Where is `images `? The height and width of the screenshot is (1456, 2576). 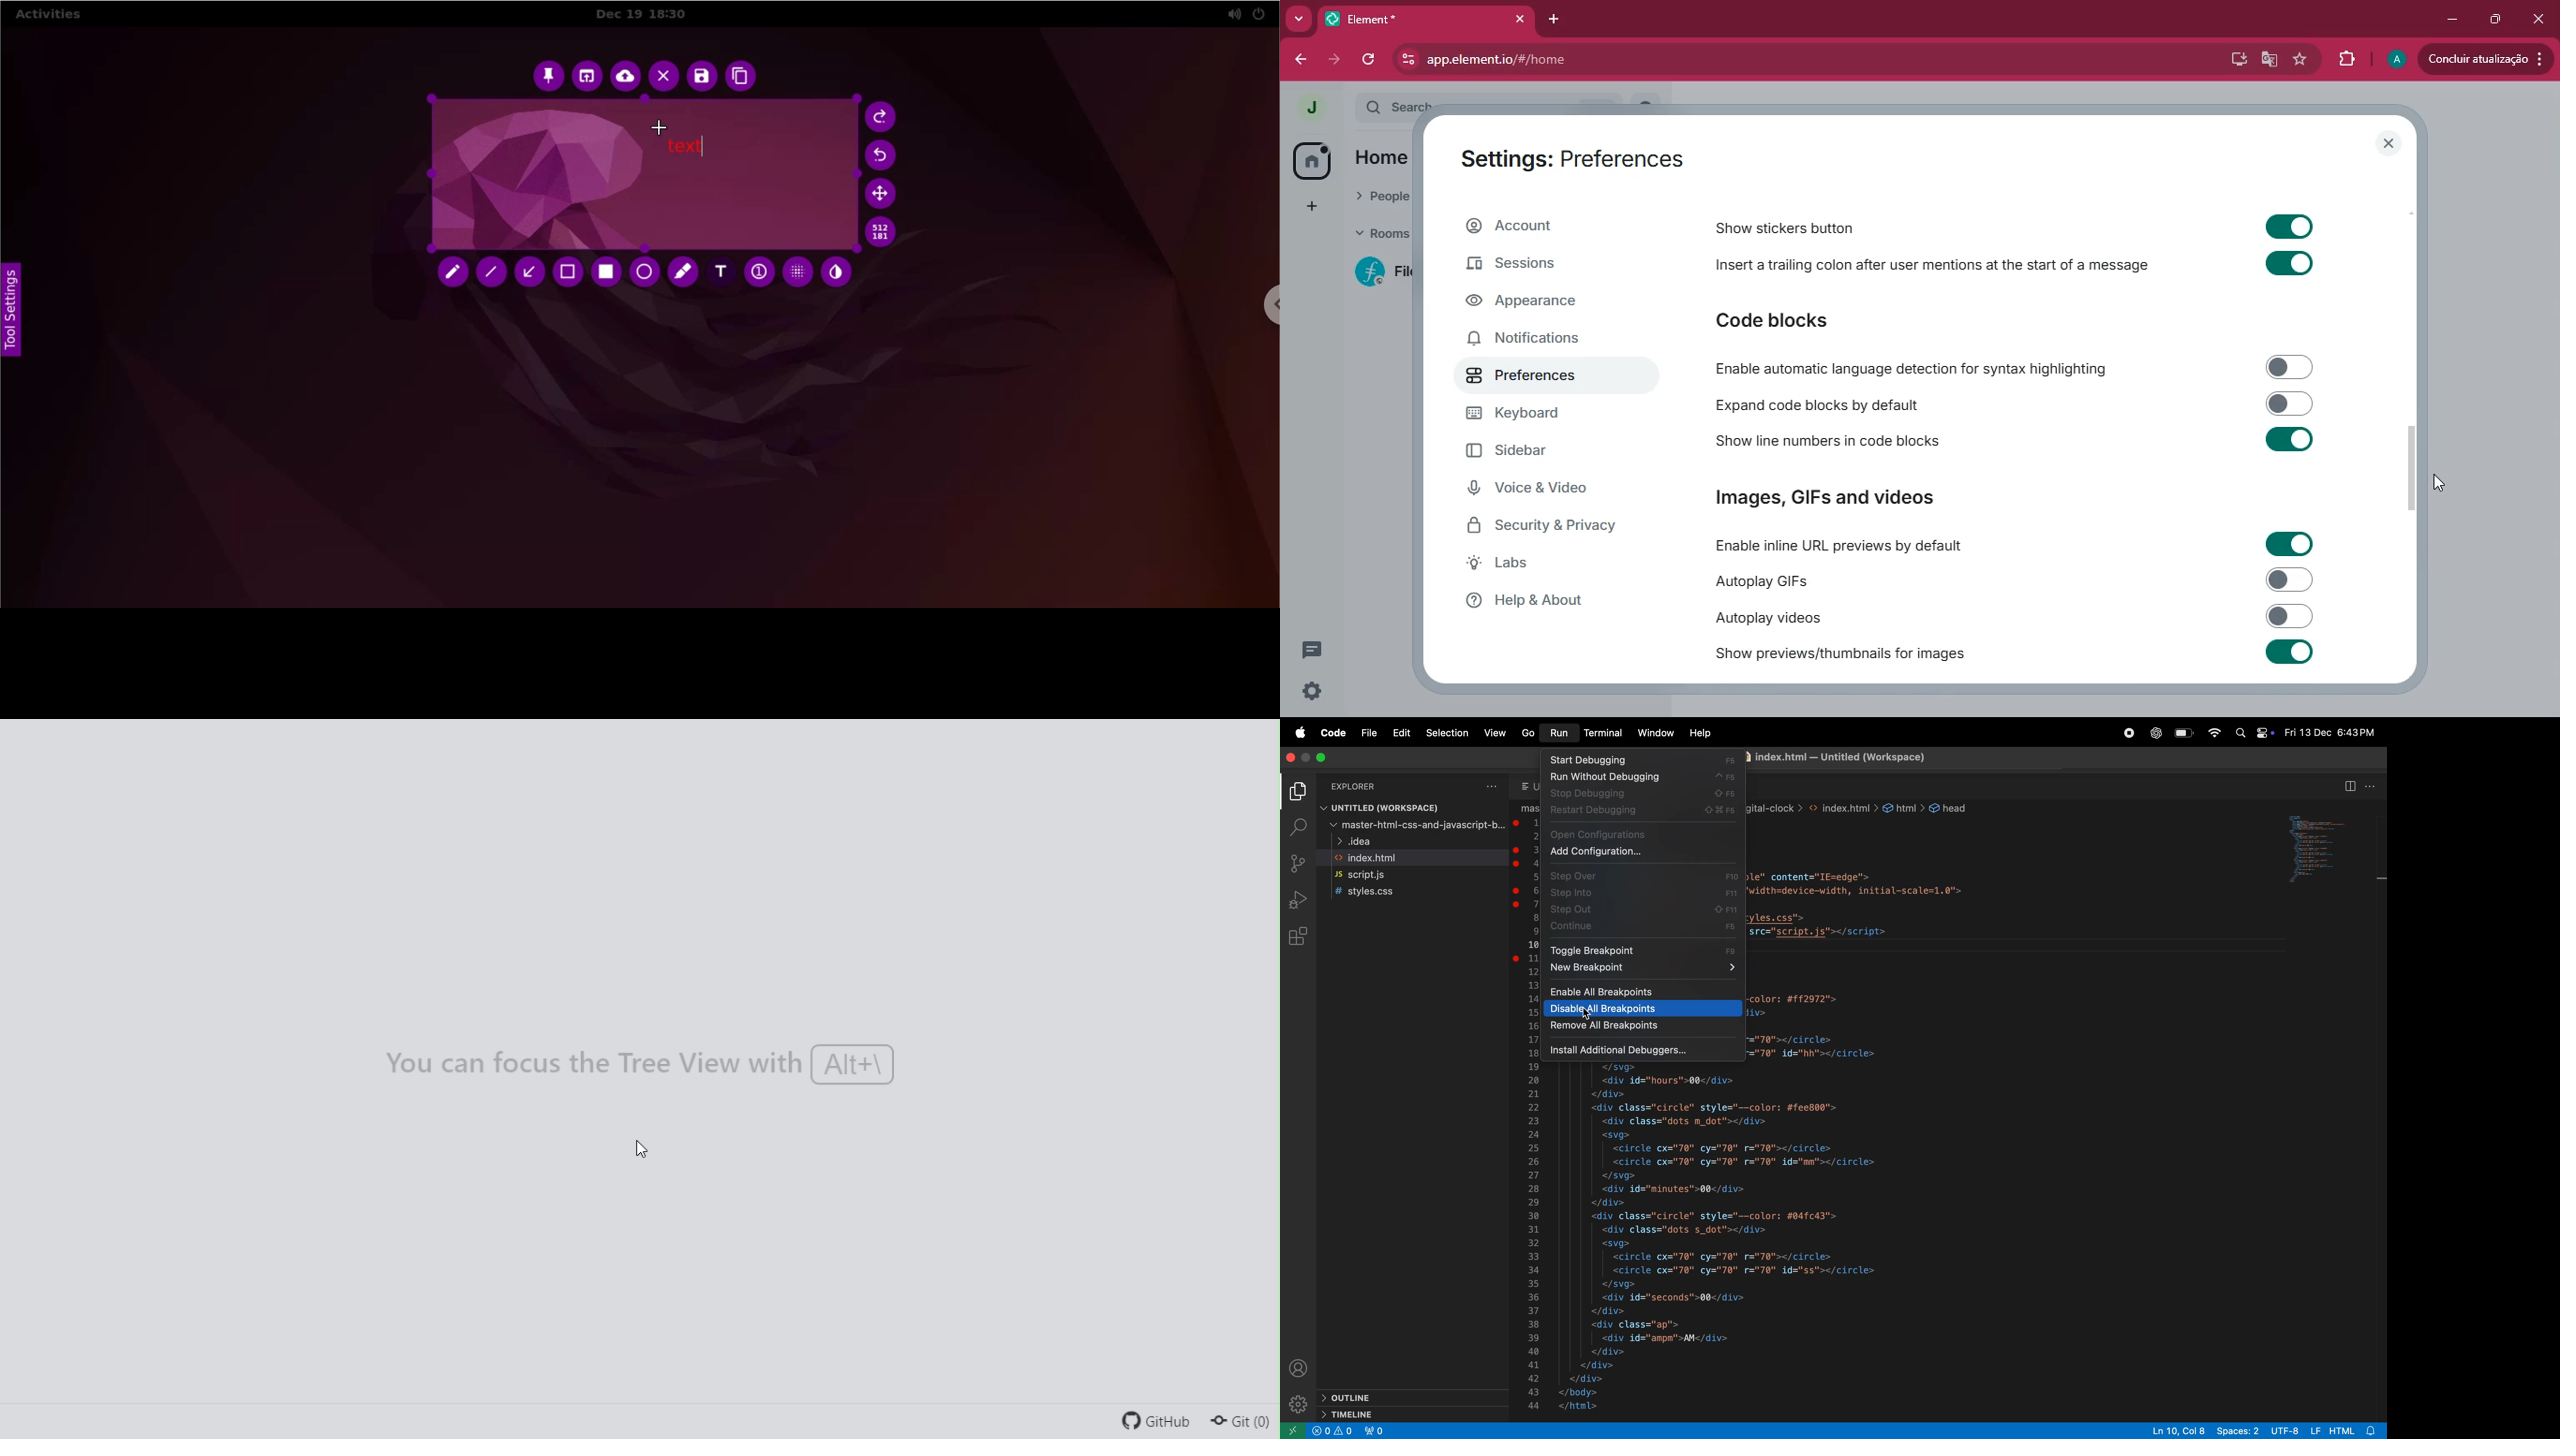 images  is located at coordinates (1827, 499).